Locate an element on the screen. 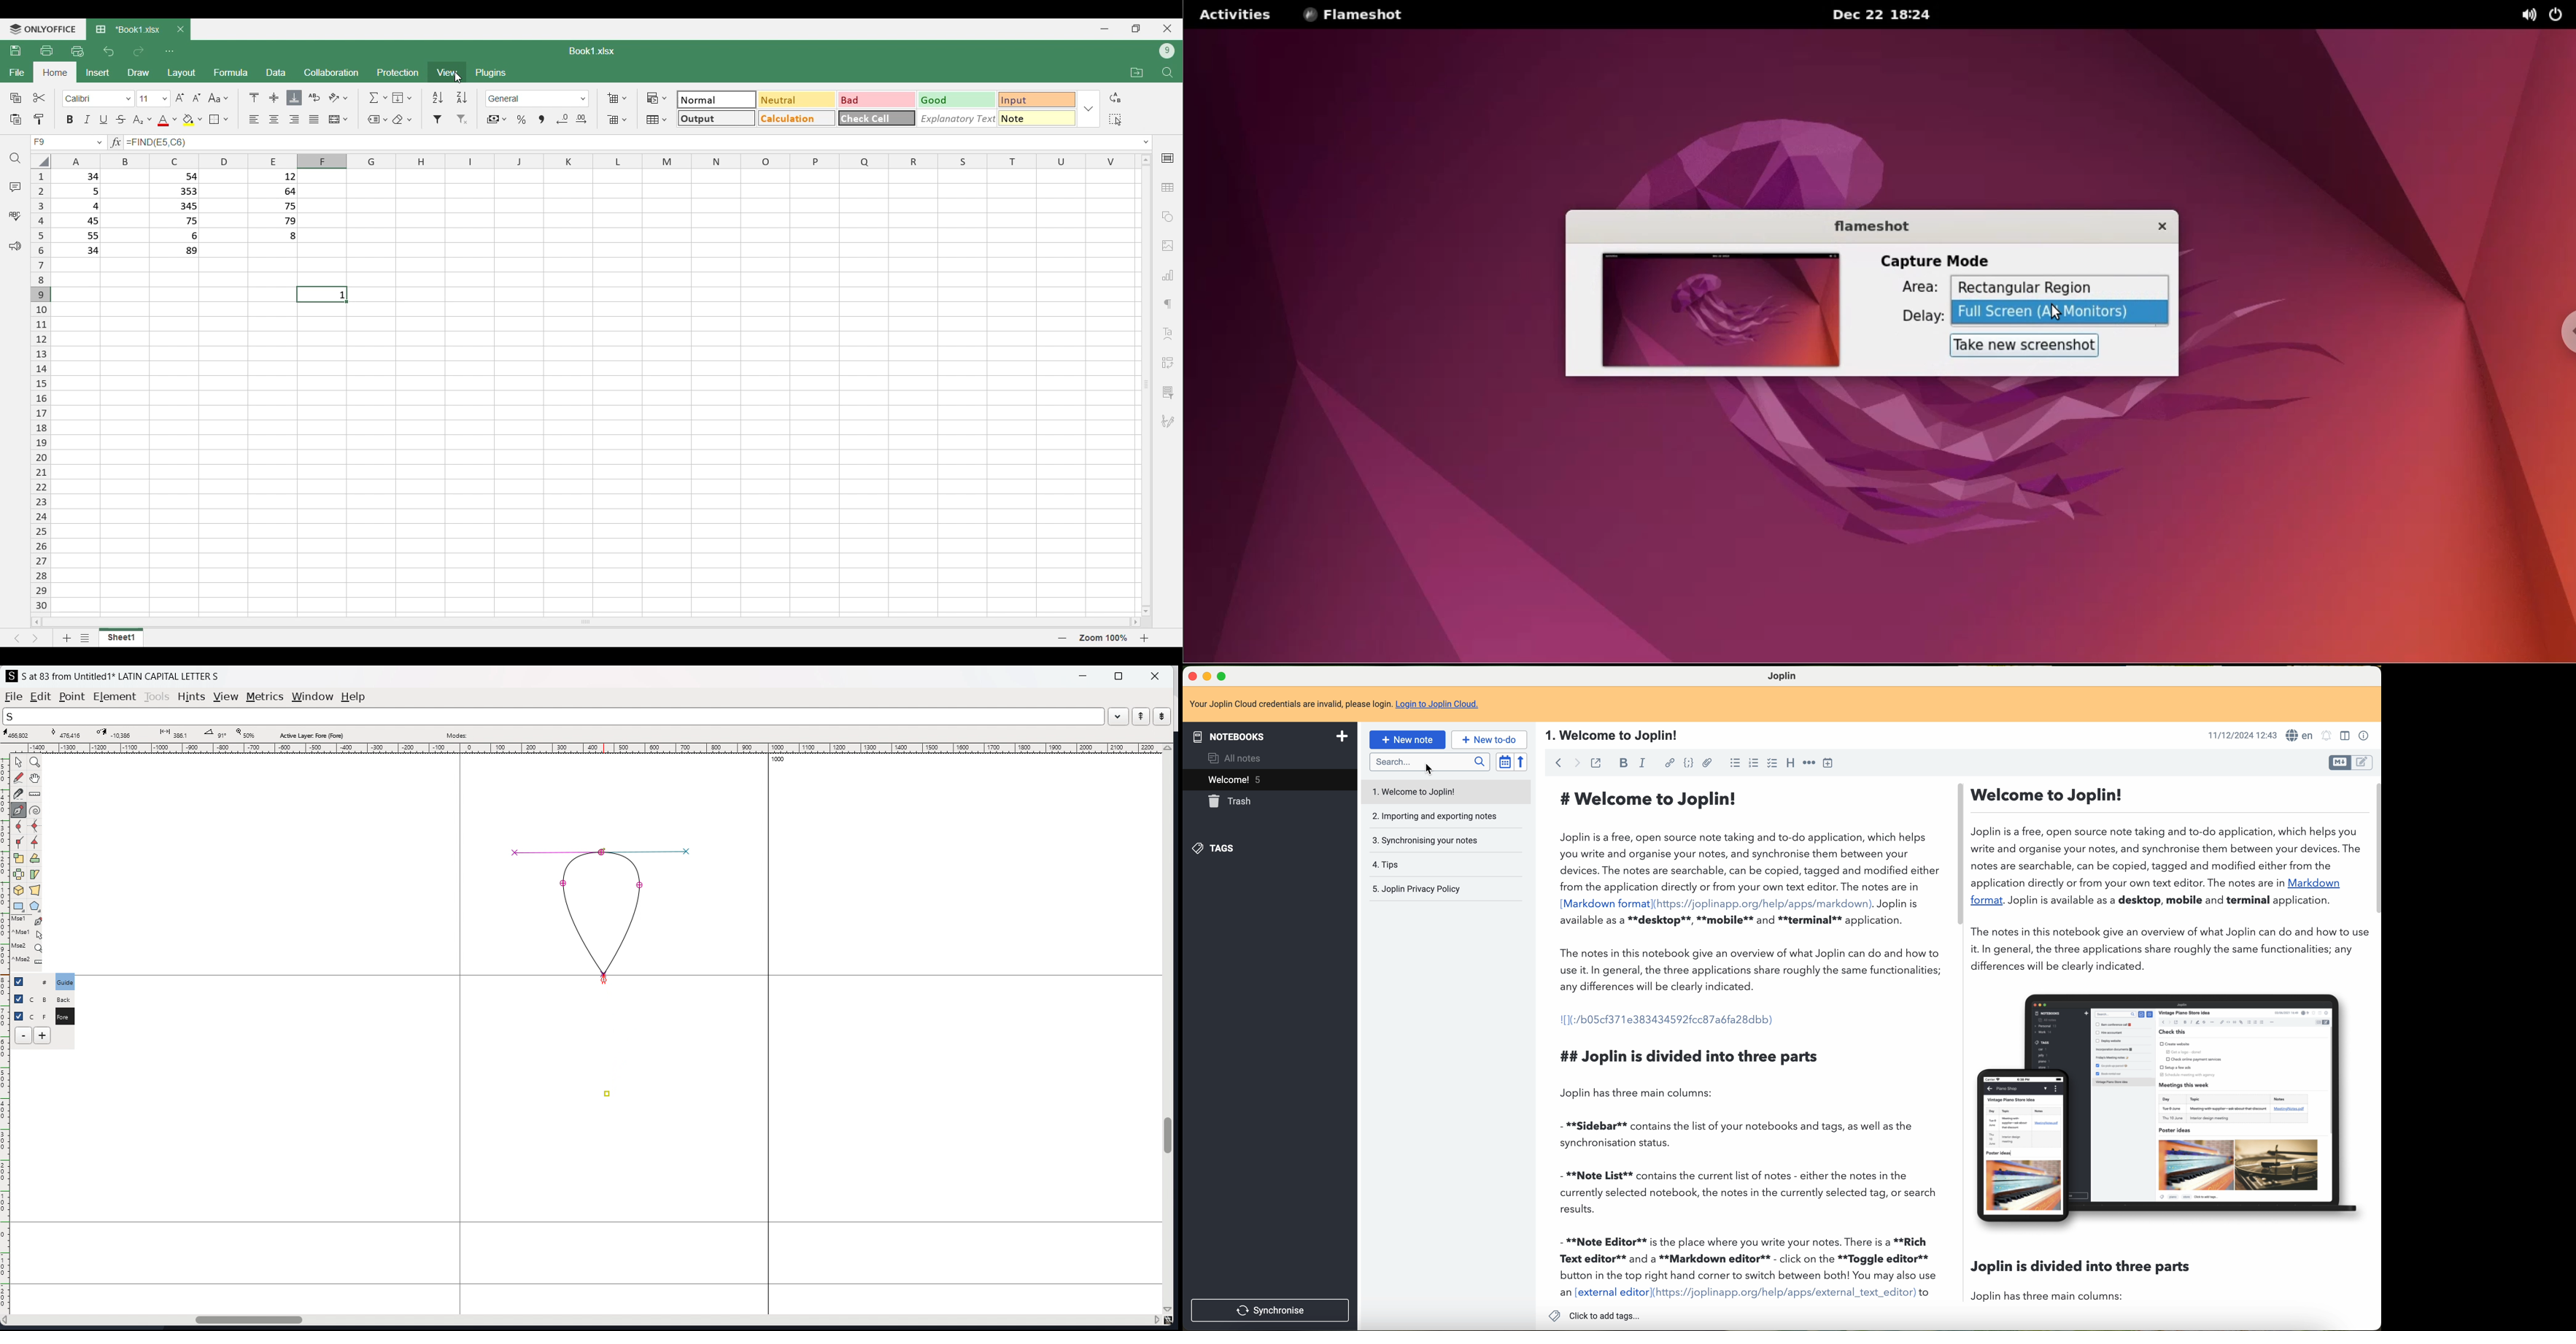 The image size is (2576, 1344). add a curve point always either vertically or horizontally is located at coordinates (36, 827).